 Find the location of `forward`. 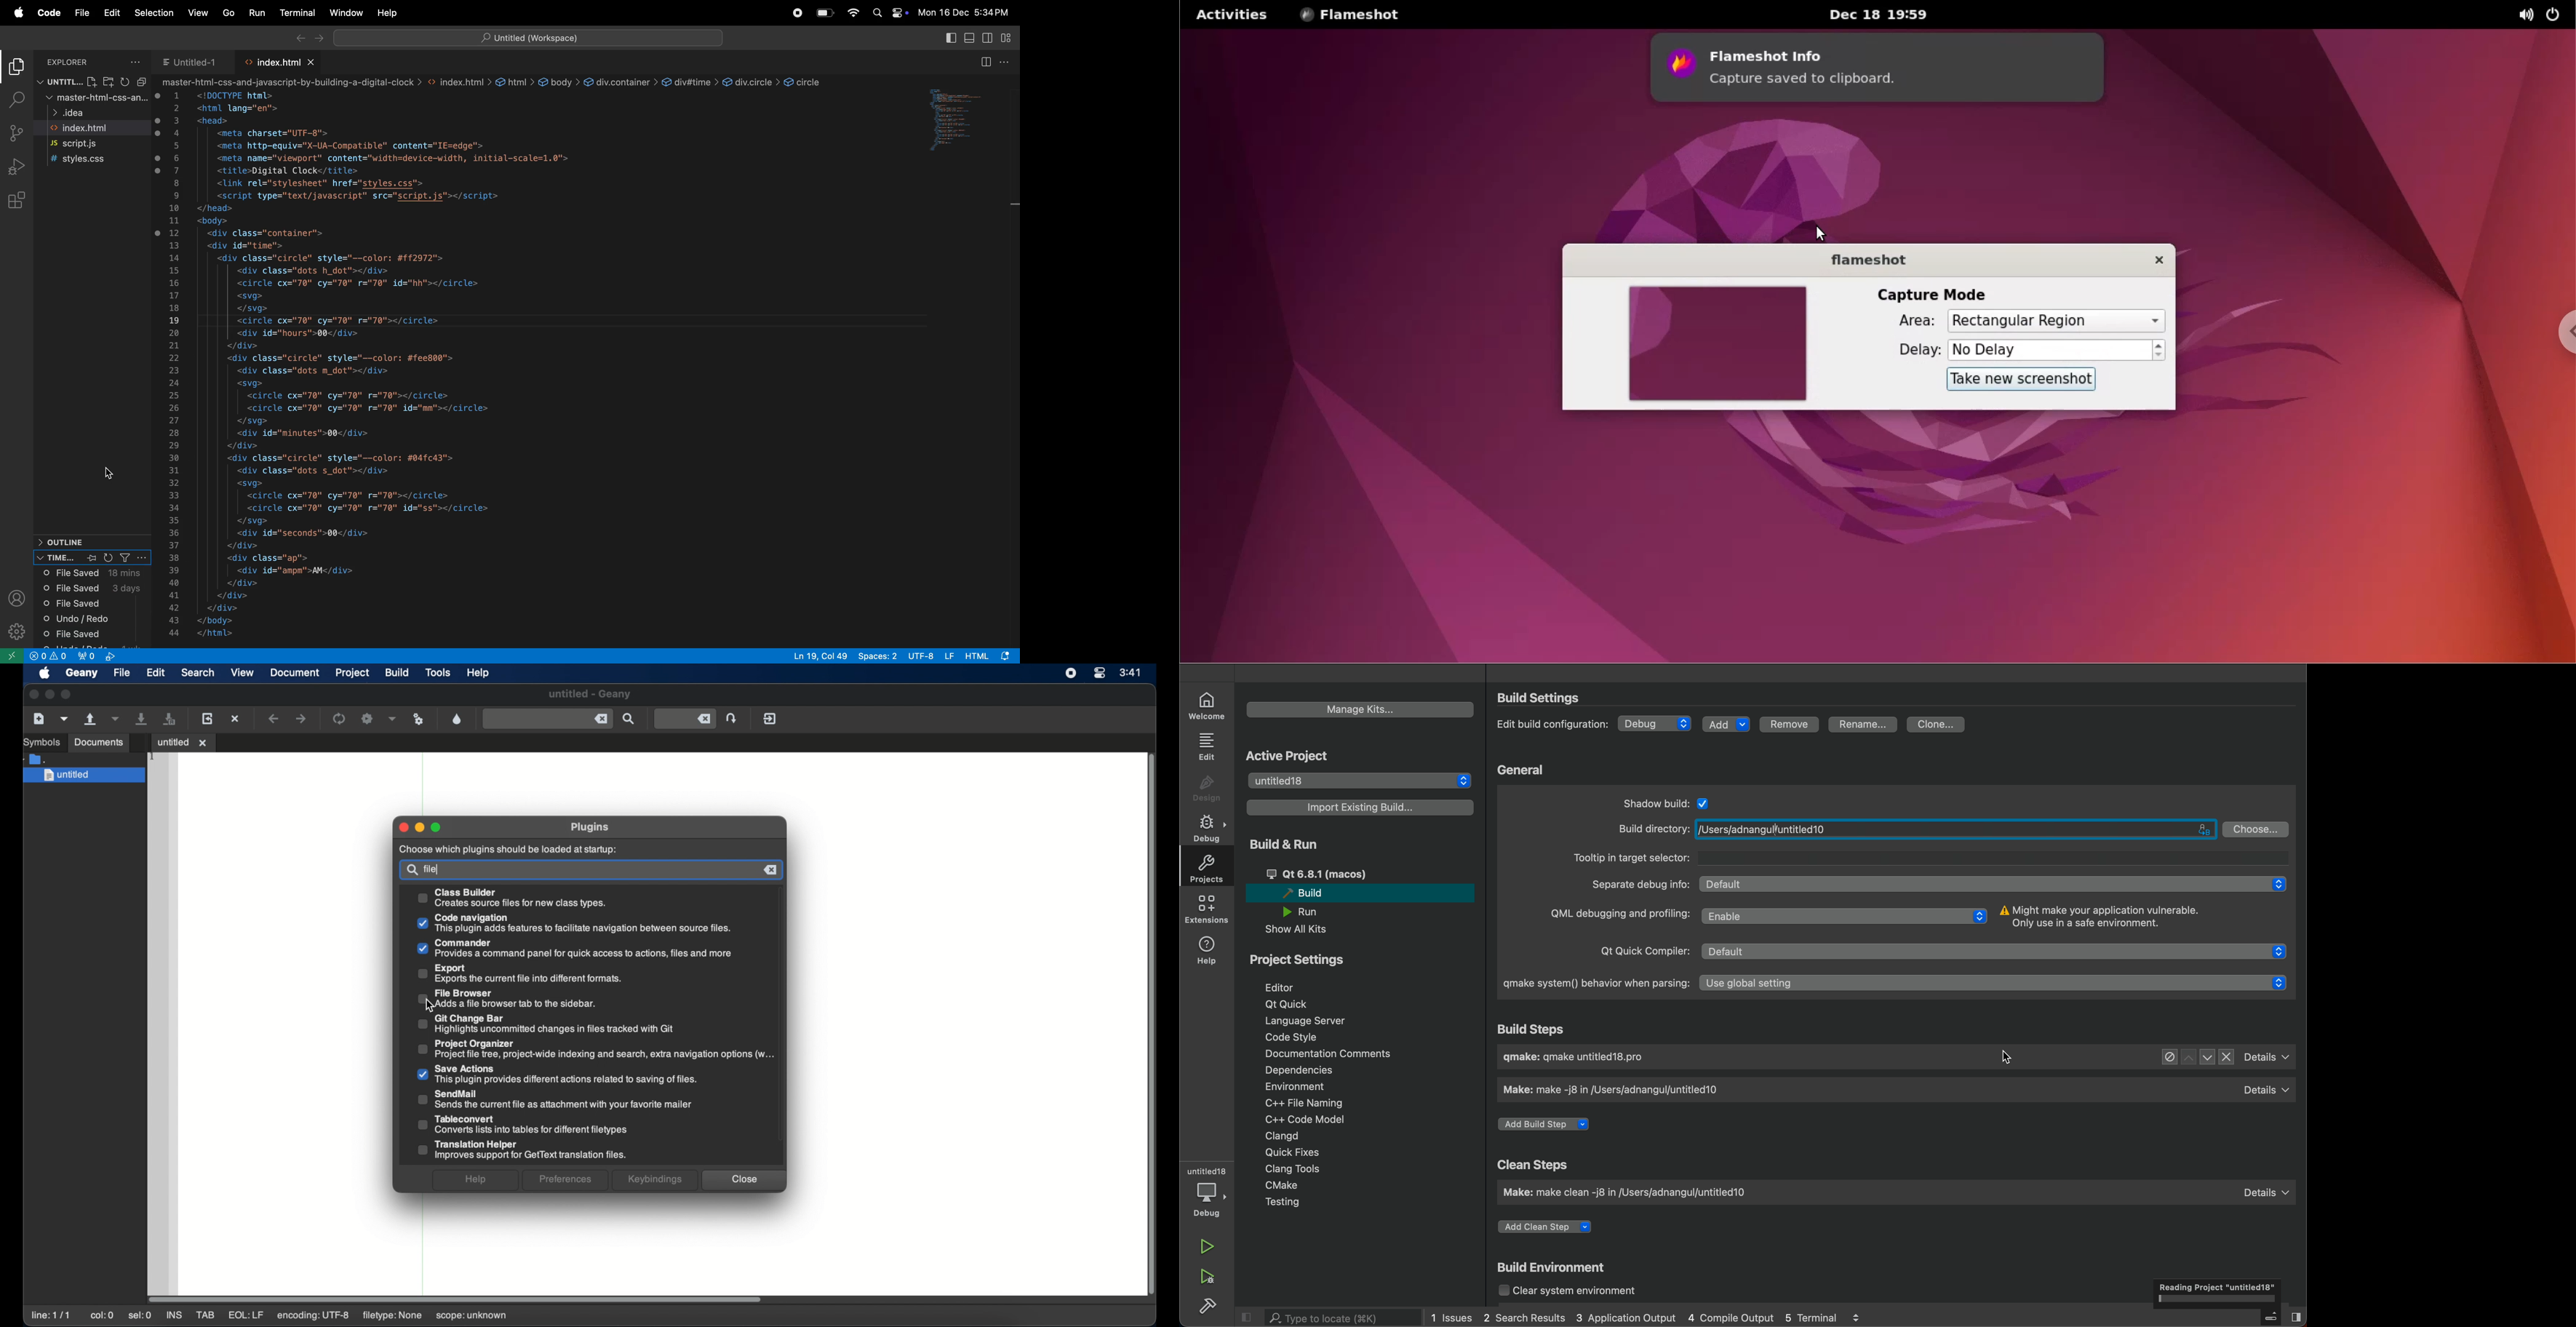

forward is located at coordinates (320, 37).